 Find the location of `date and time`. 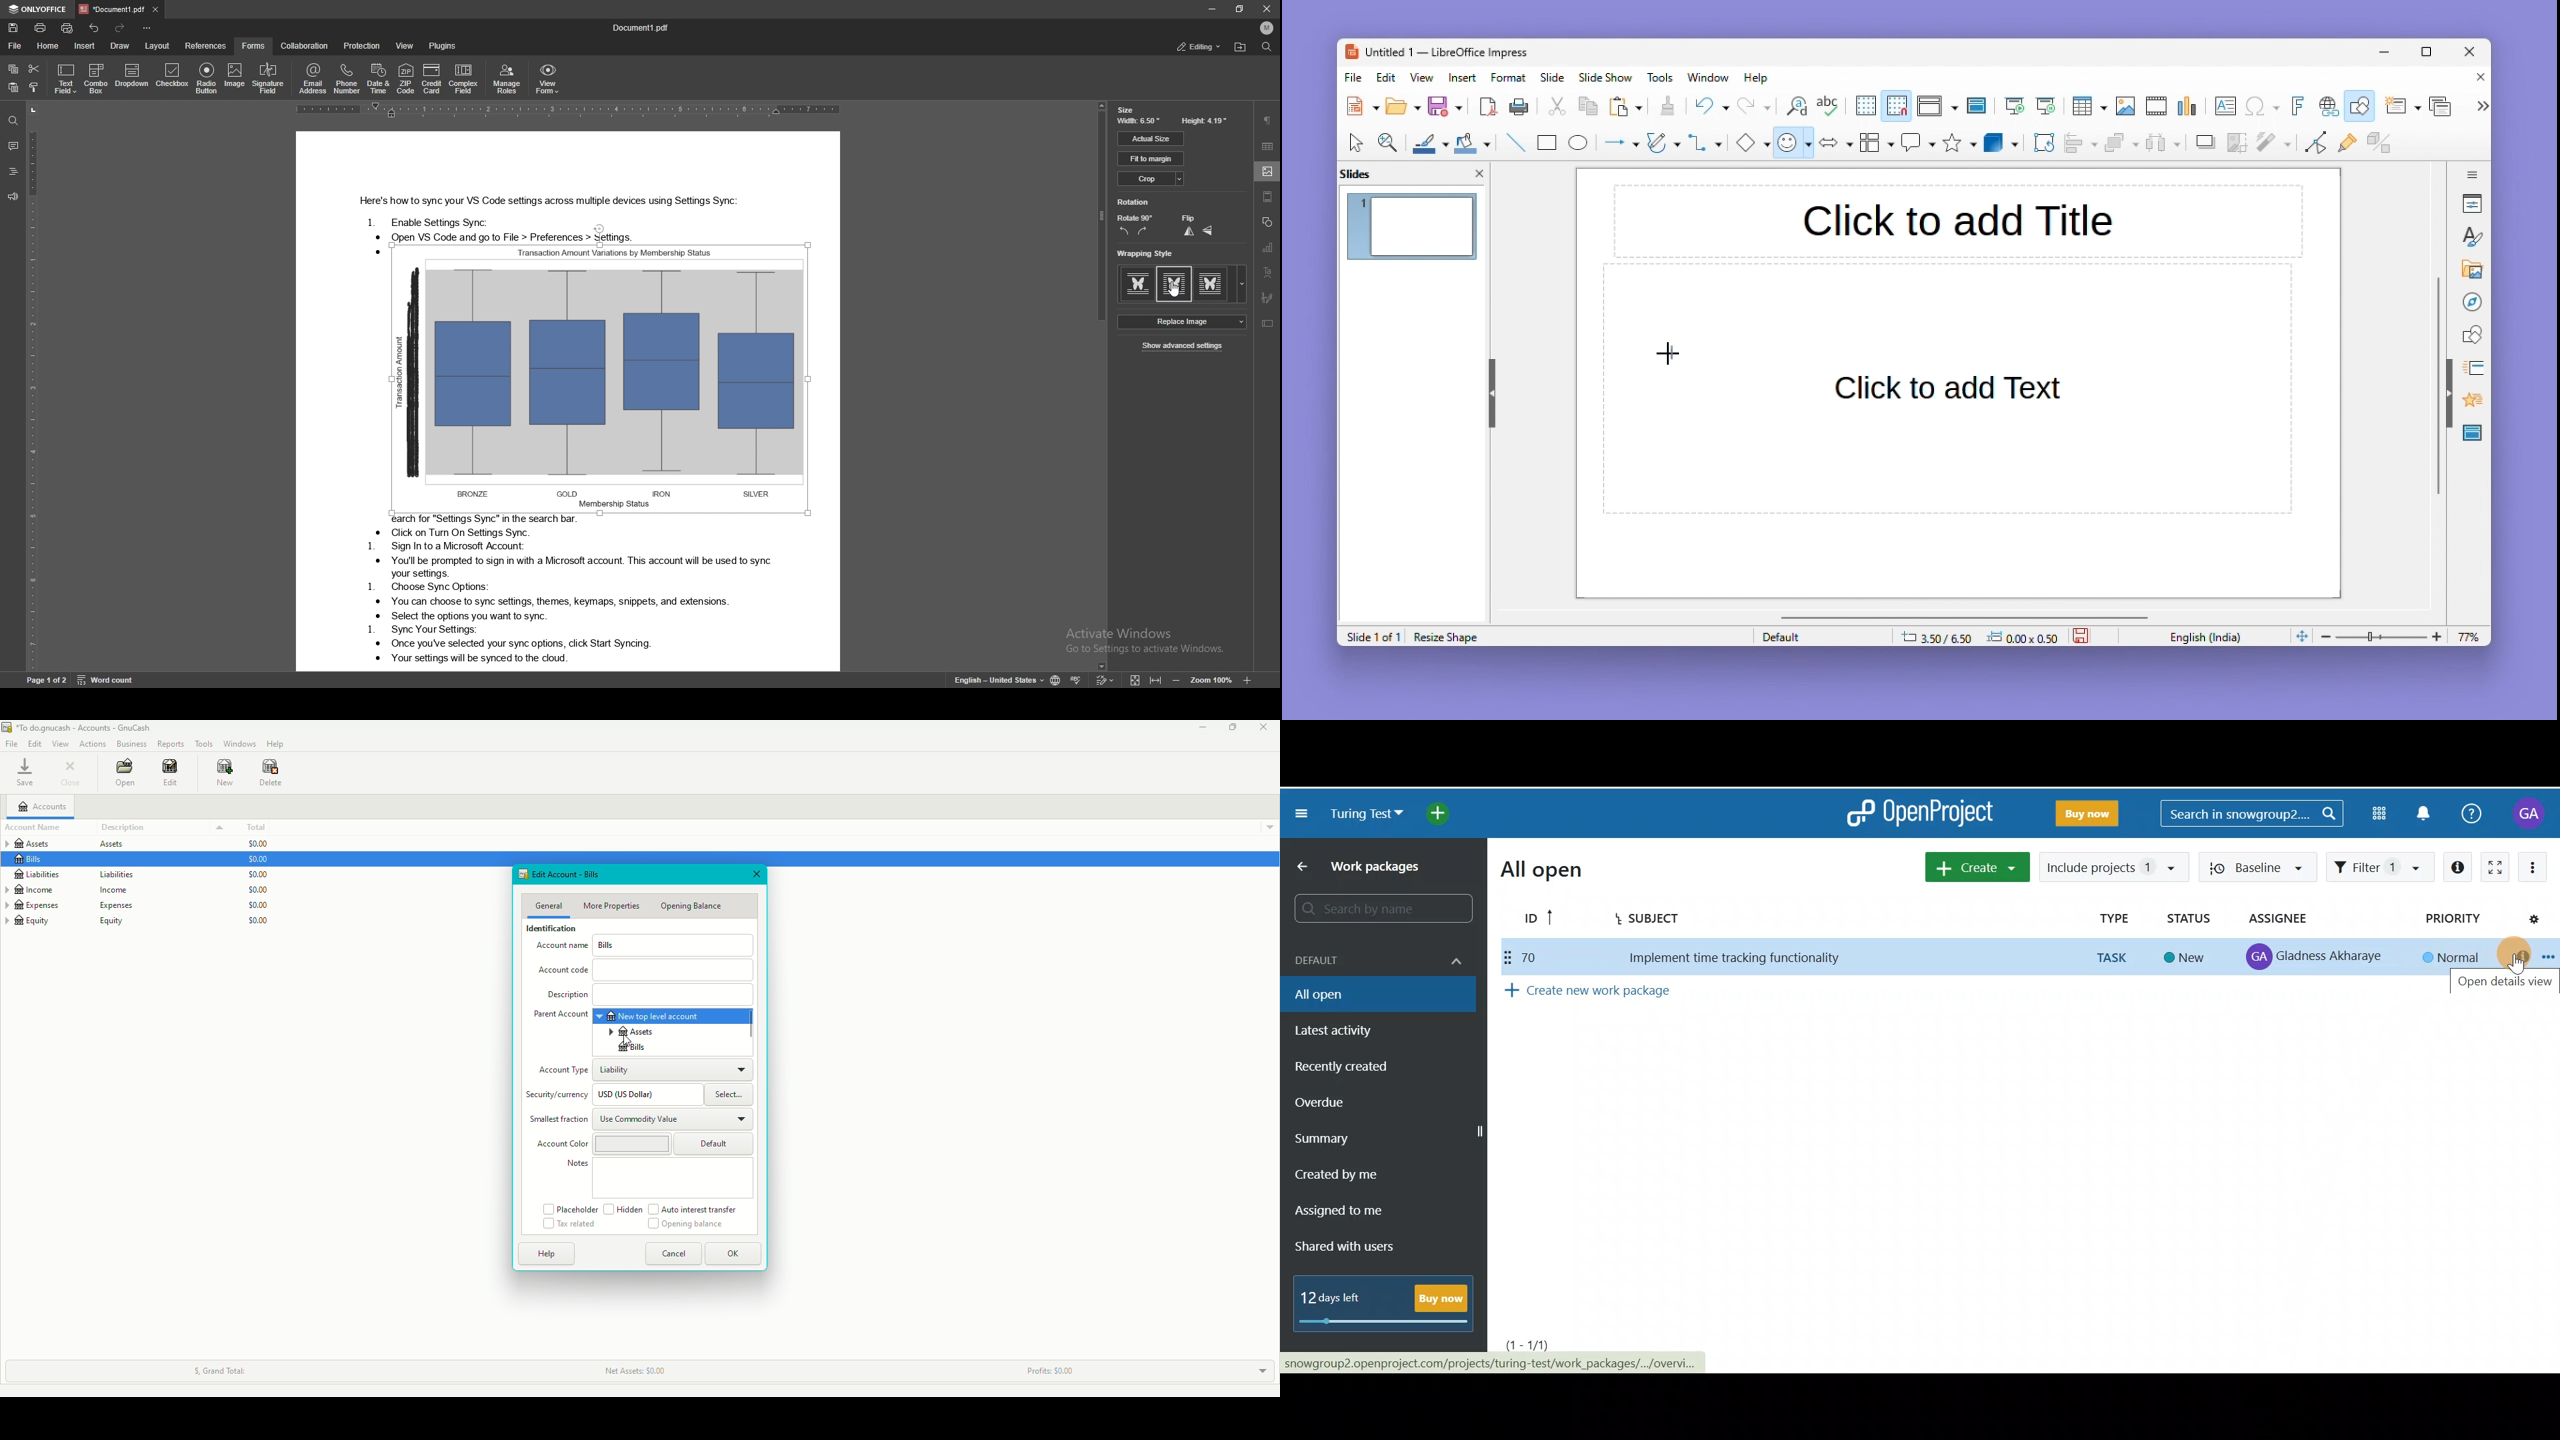

date and time is located at coordinates (378, 79).